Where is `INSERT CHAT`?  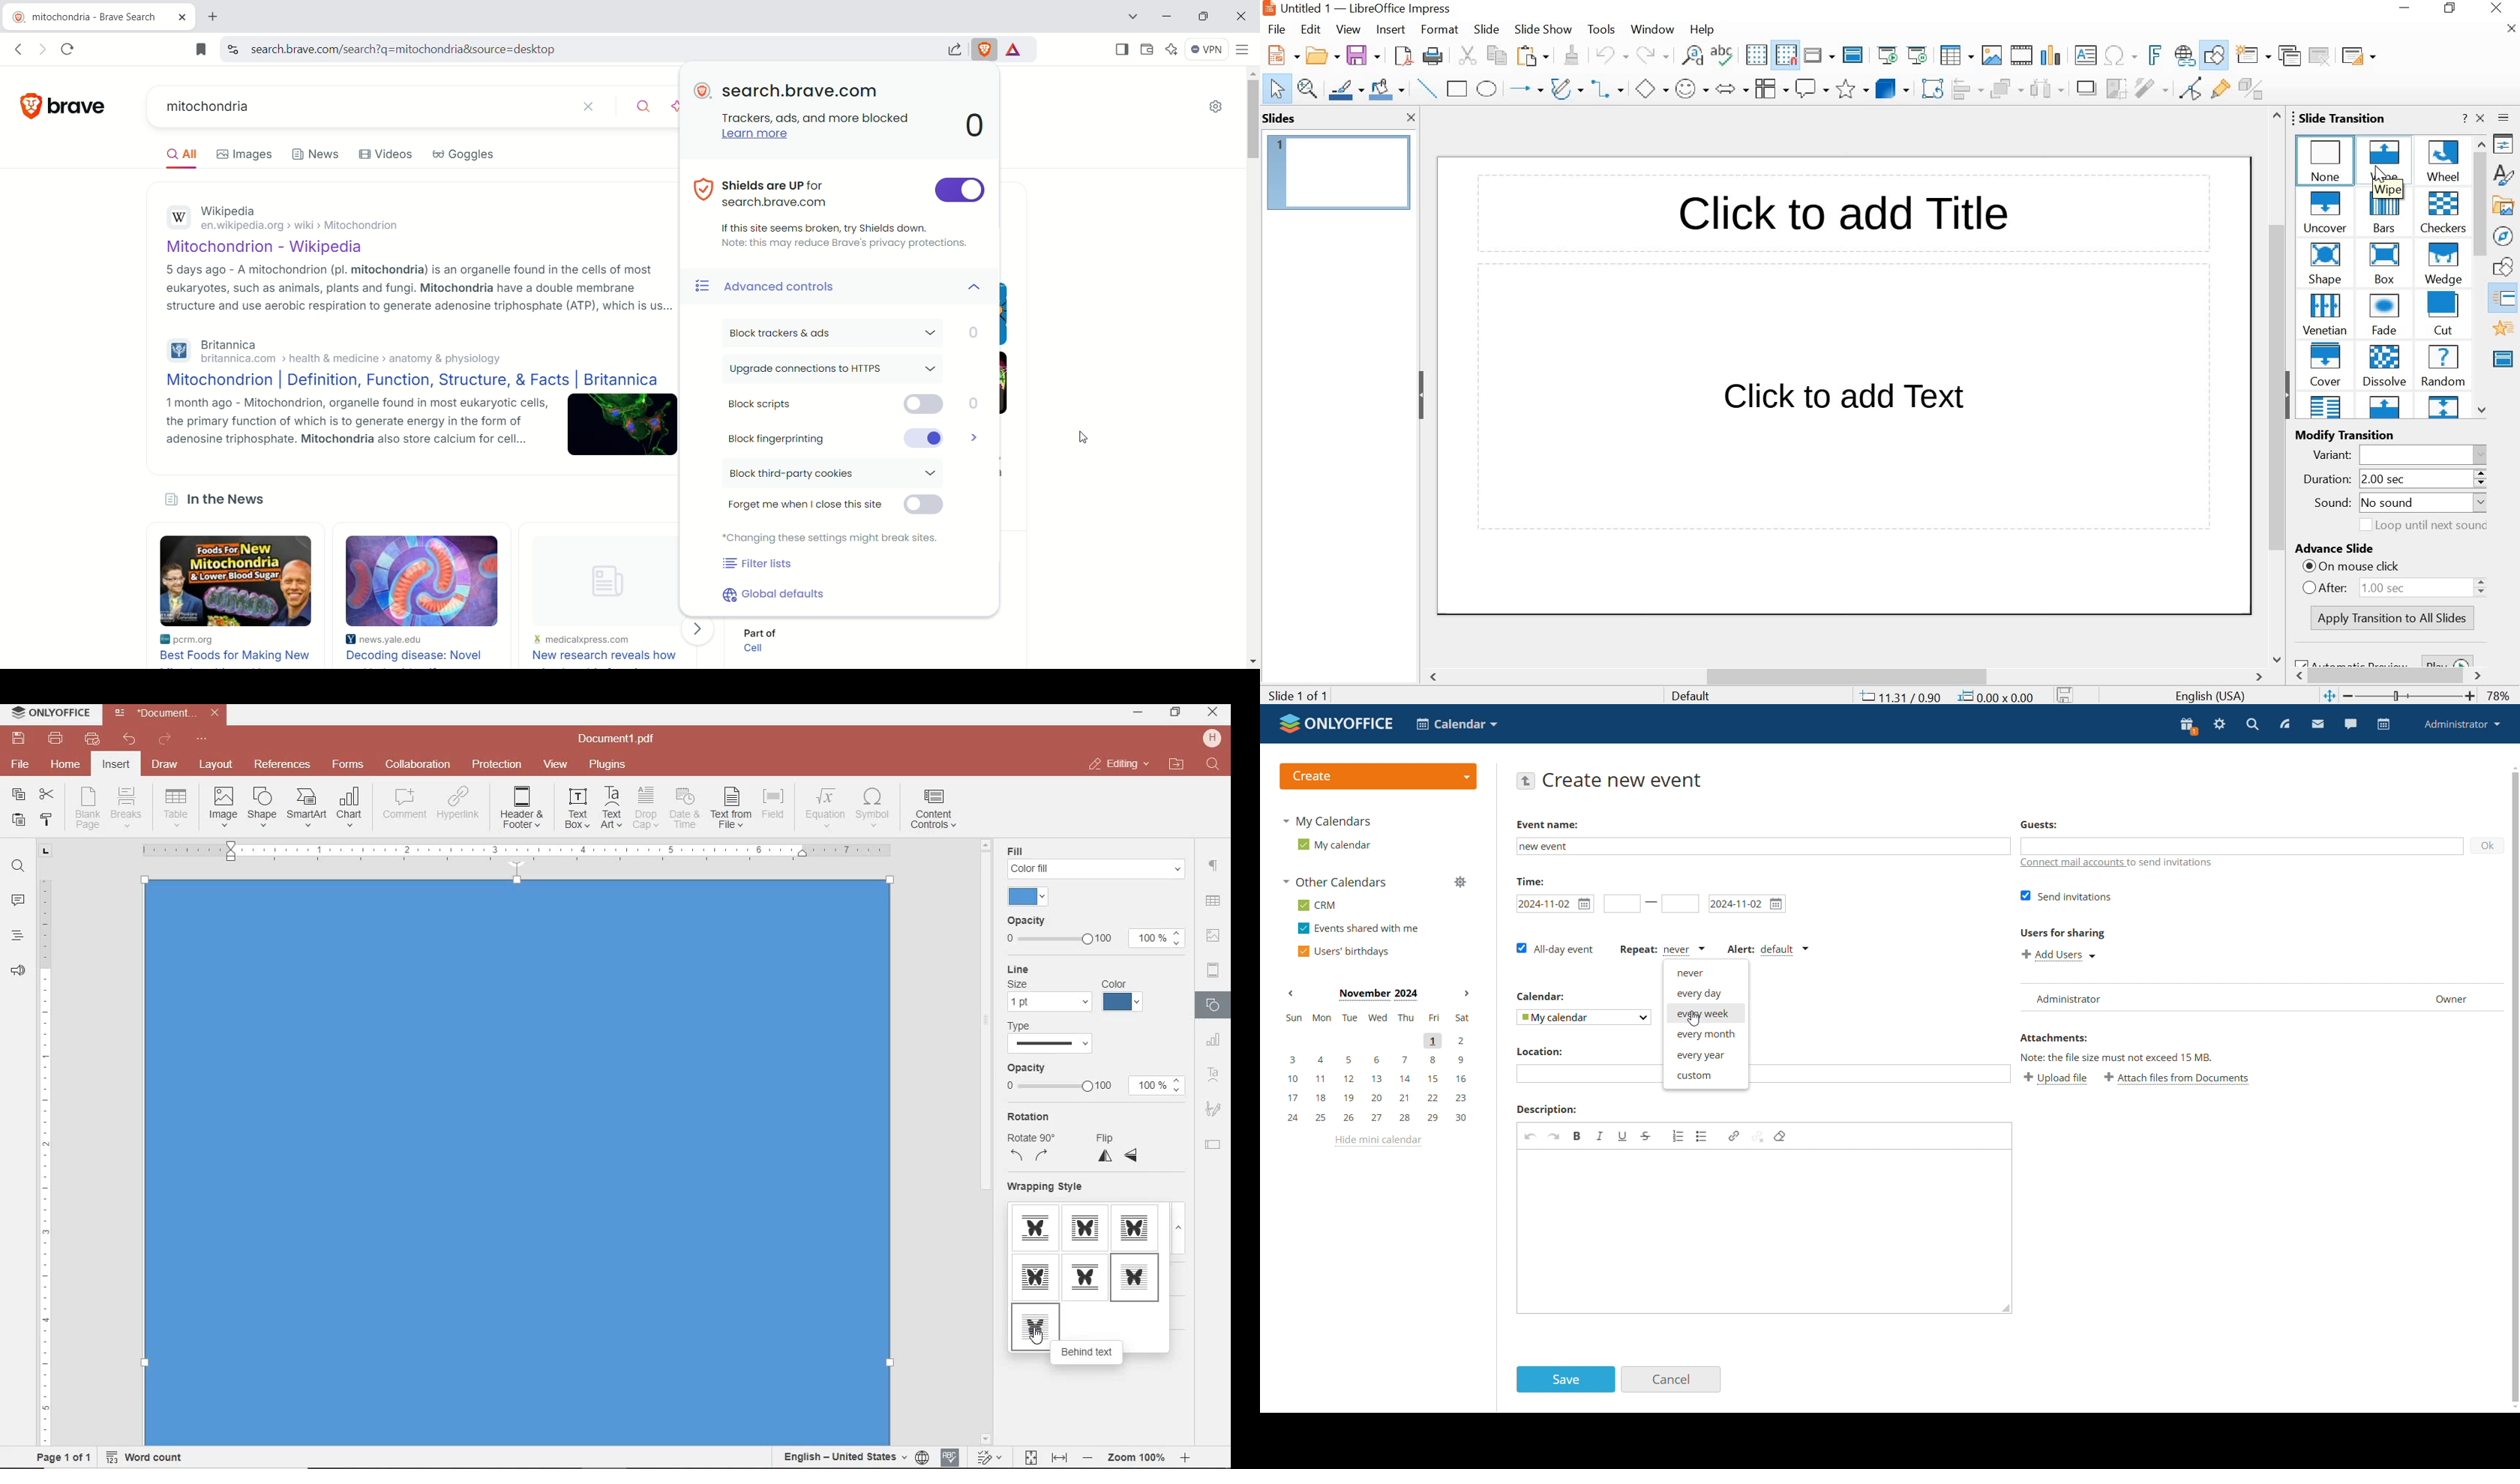 INSERT CHAT is located at coordinates (350, 808).